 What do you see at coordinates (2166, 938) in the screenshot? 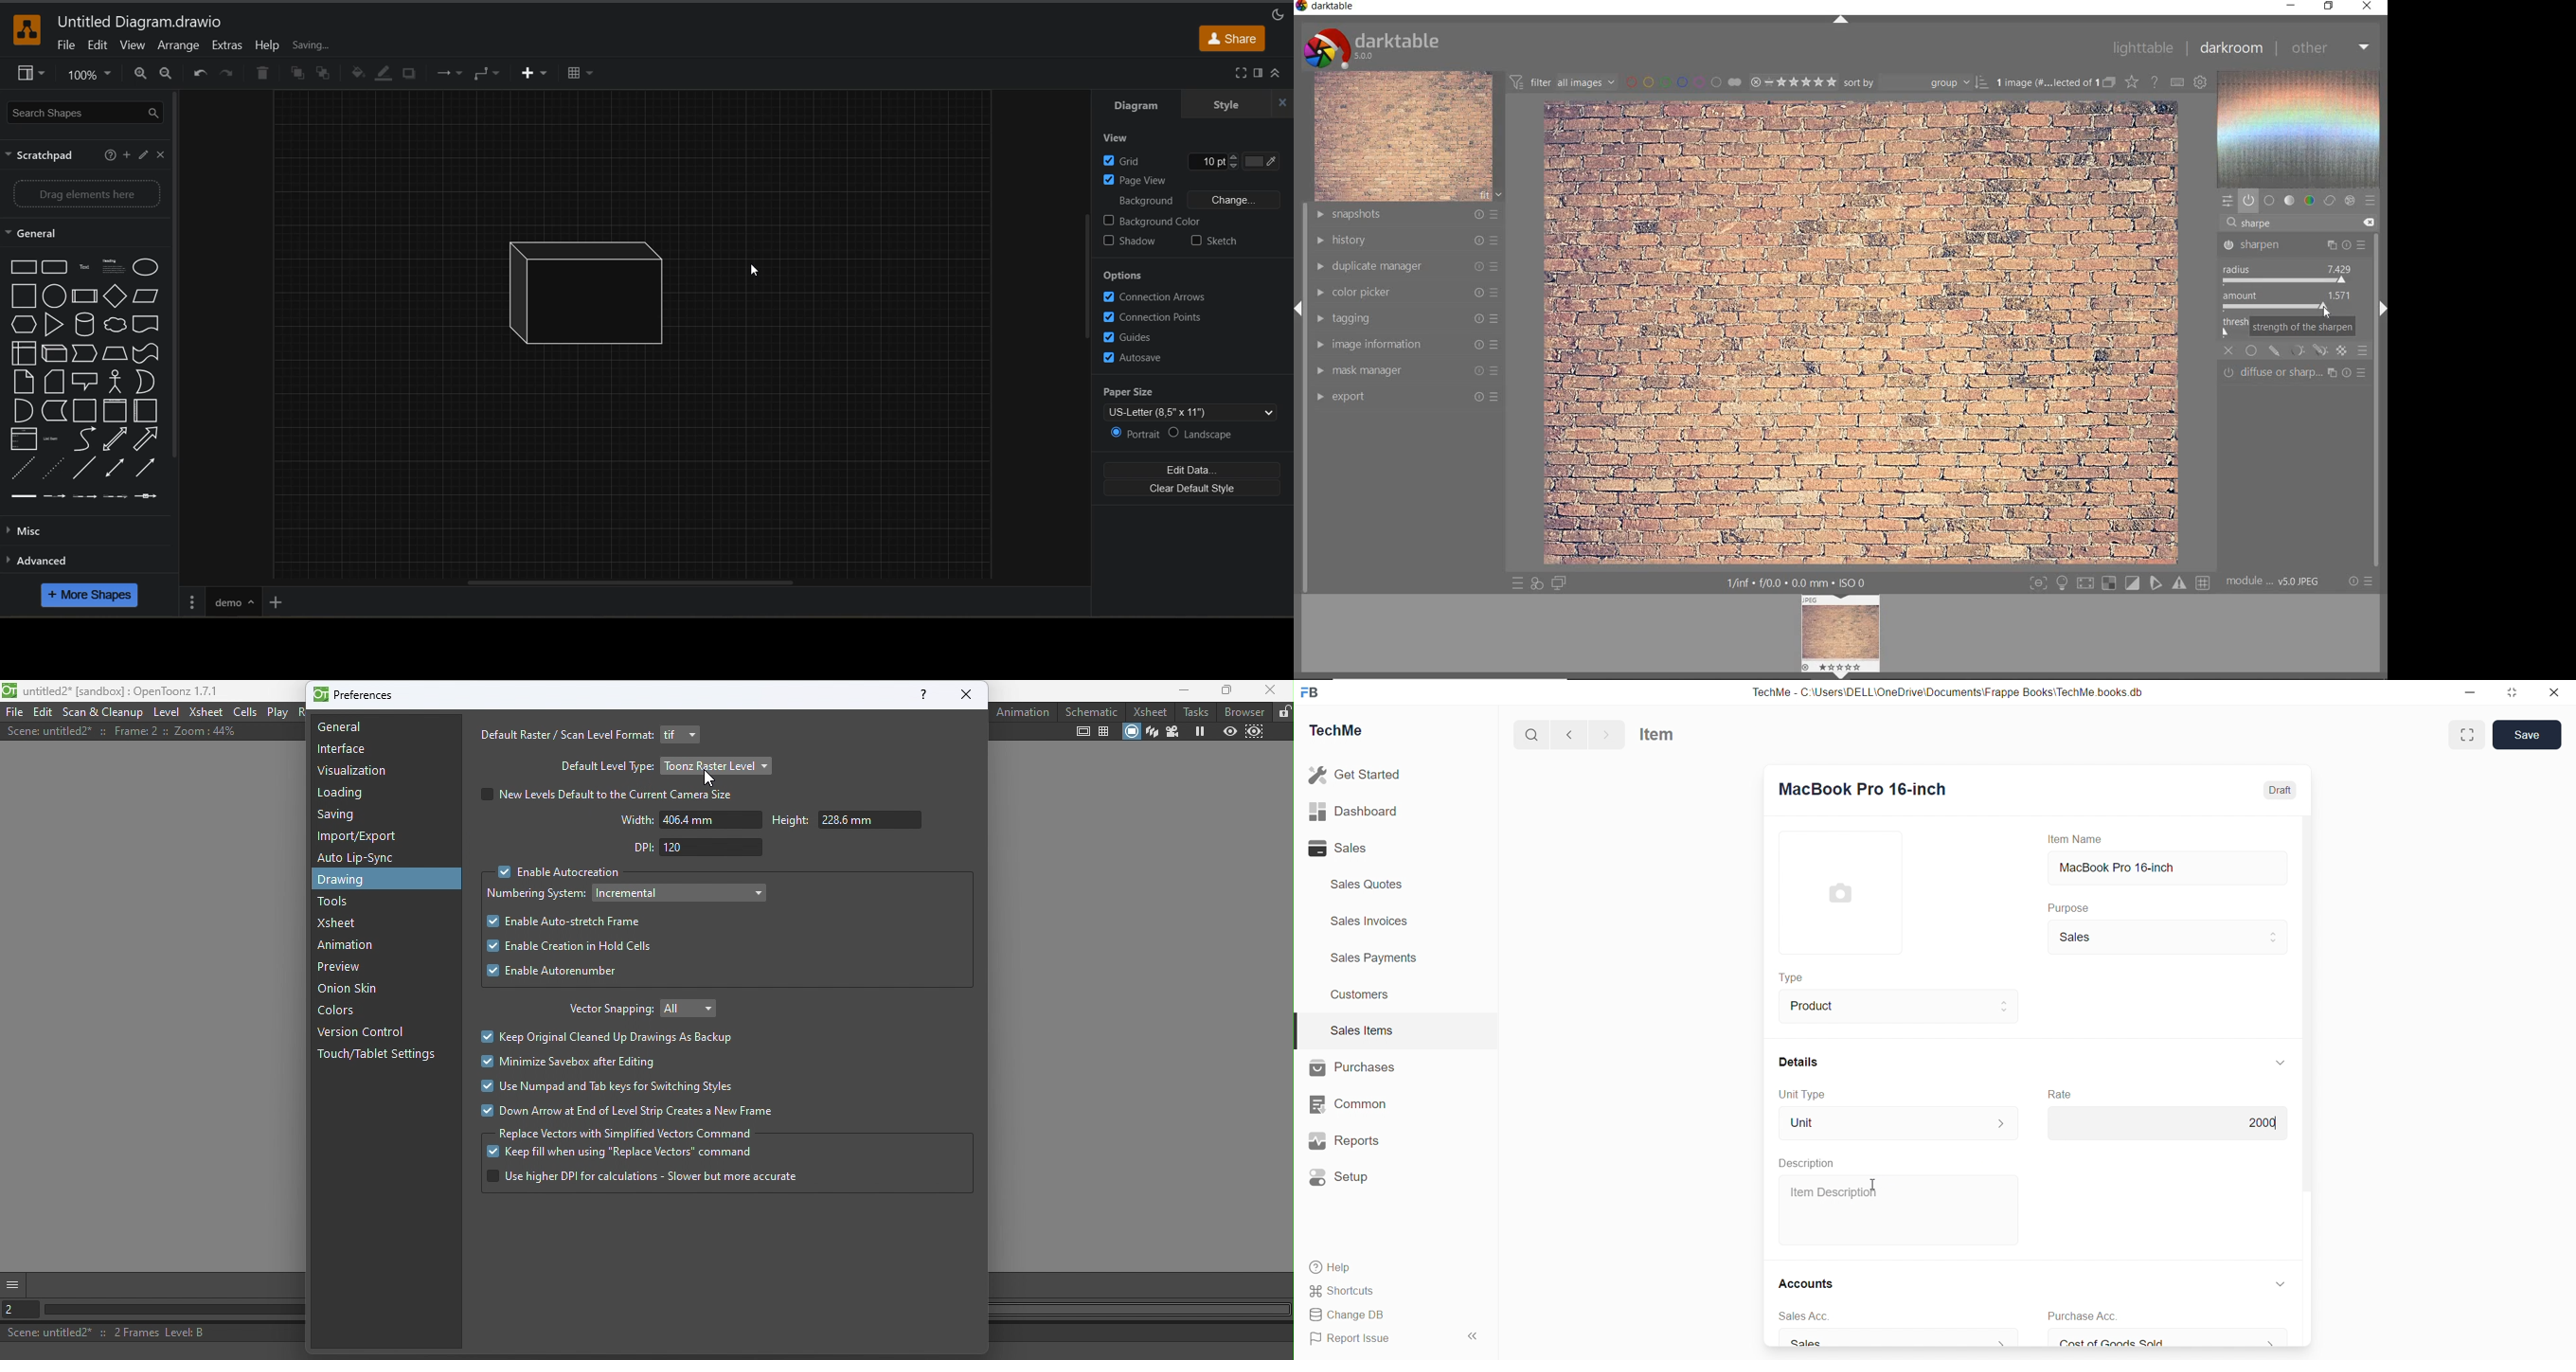
I see `Sales` at bounding box center [2166, 938].